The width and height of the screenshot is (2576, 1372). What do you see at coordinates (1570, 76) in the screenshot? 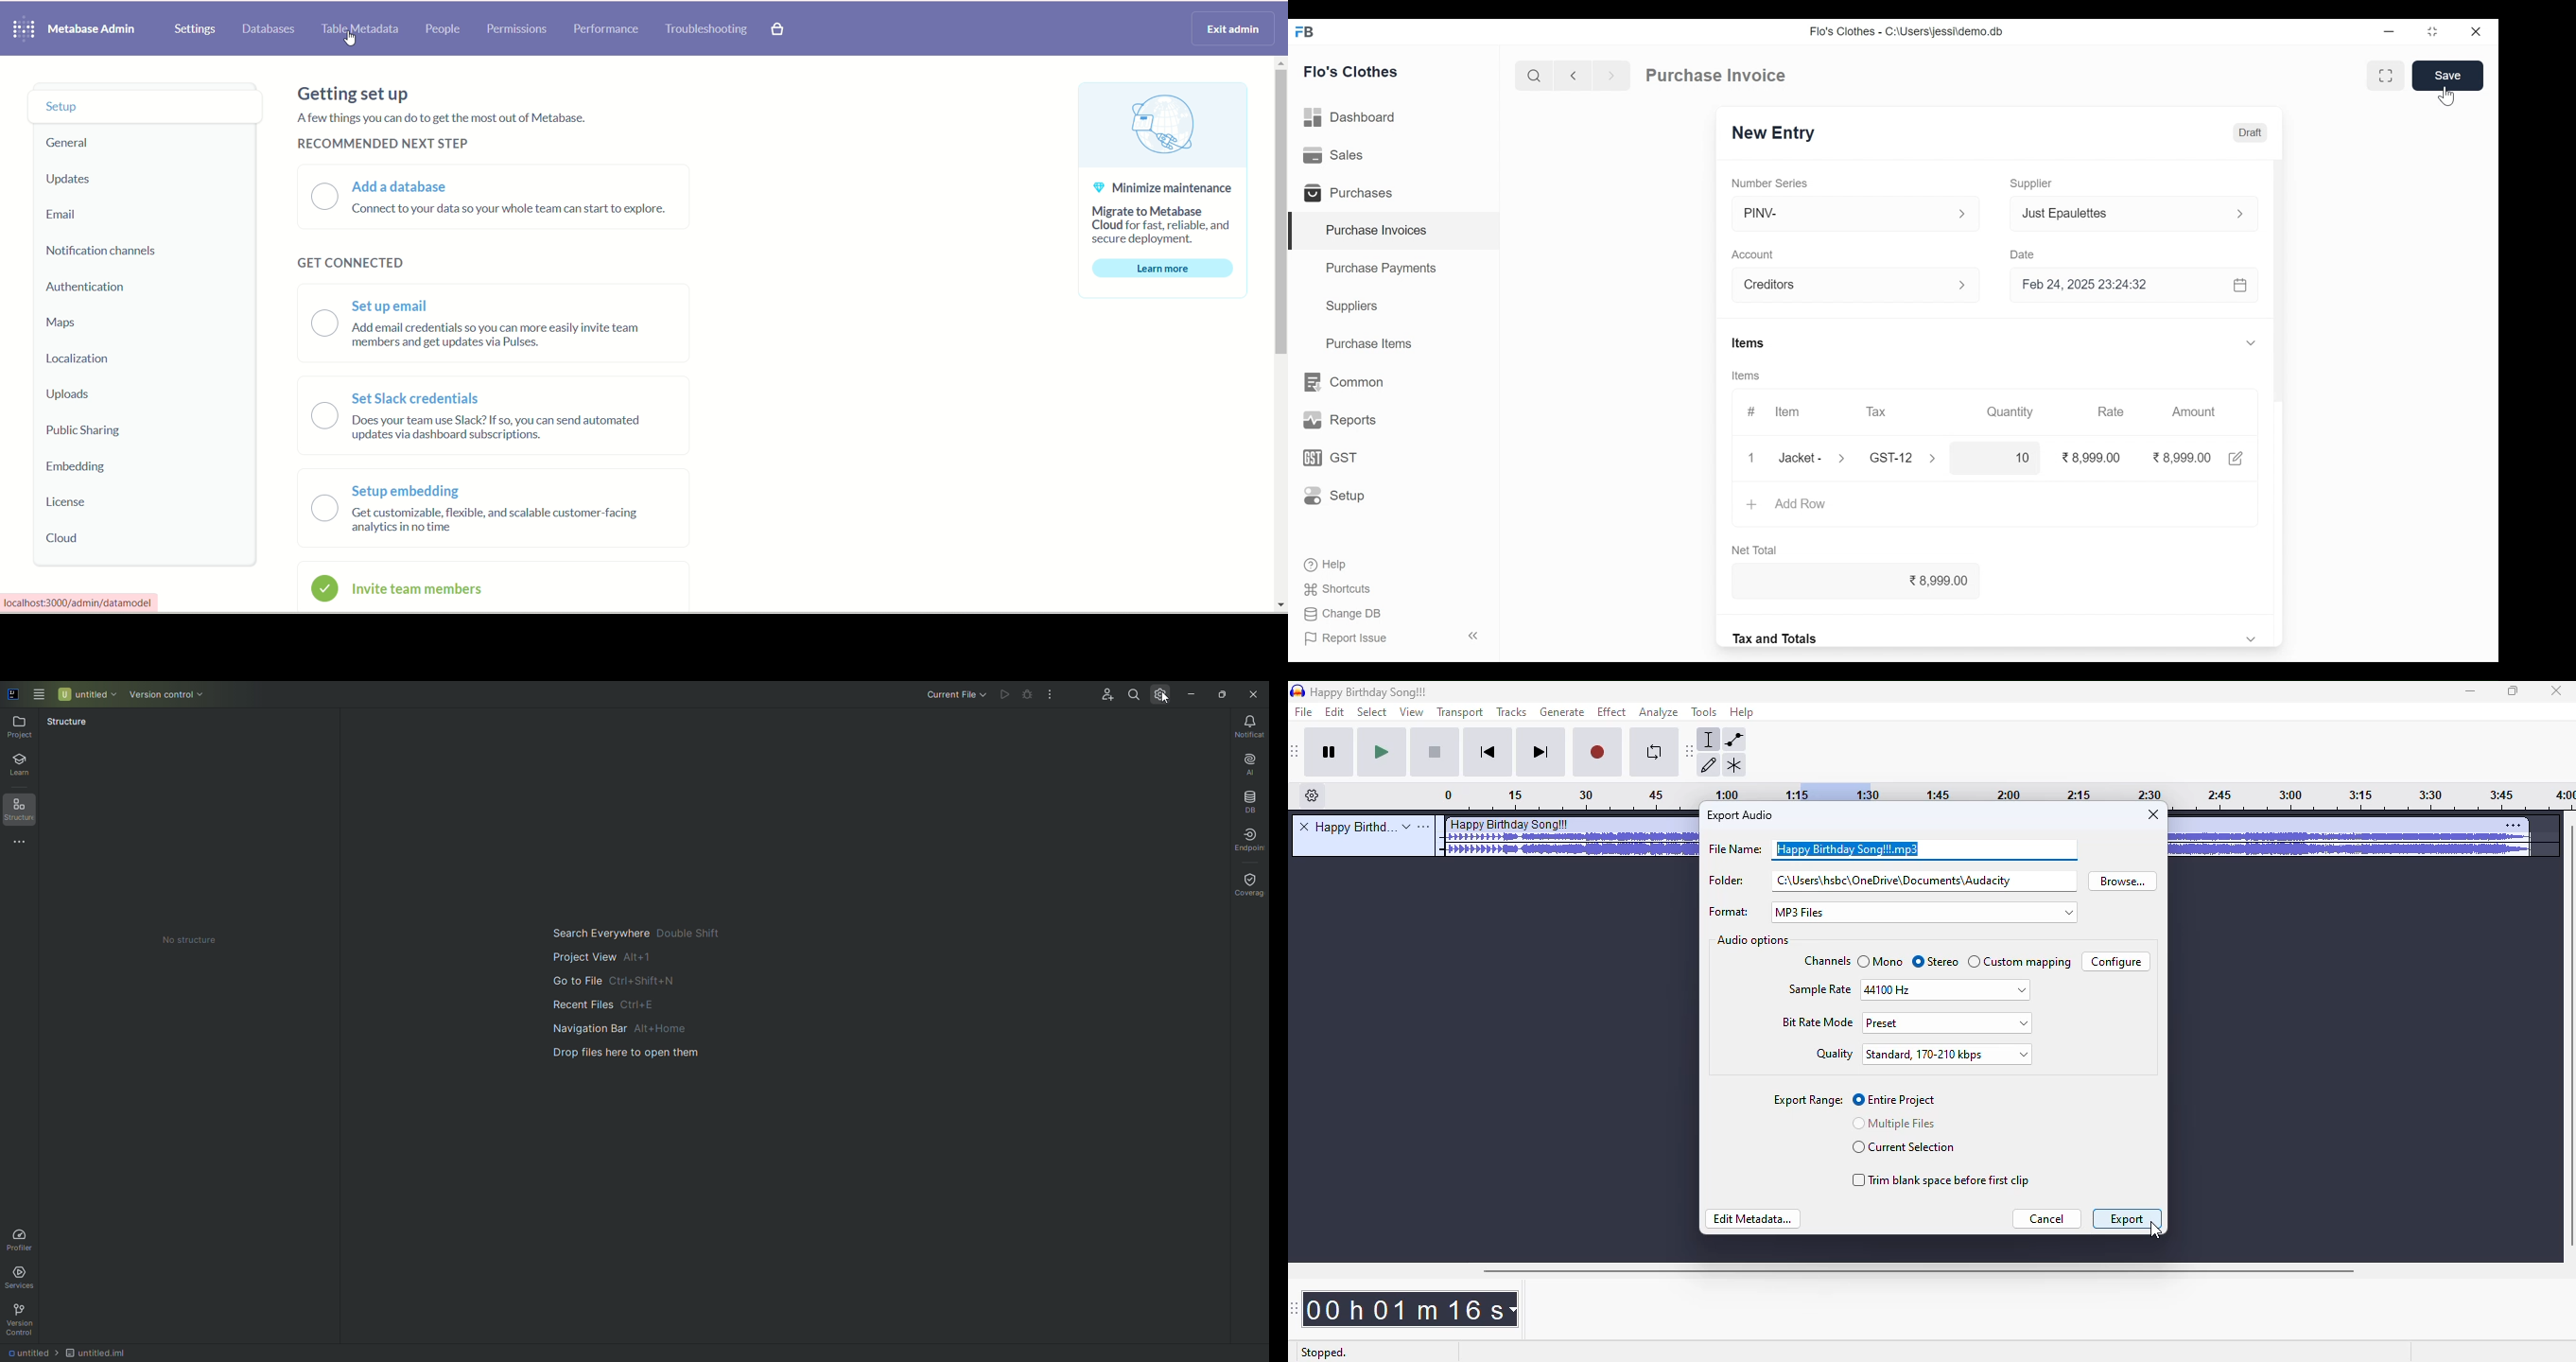
I see `Navigate back` at bounding box center [1570, 76].